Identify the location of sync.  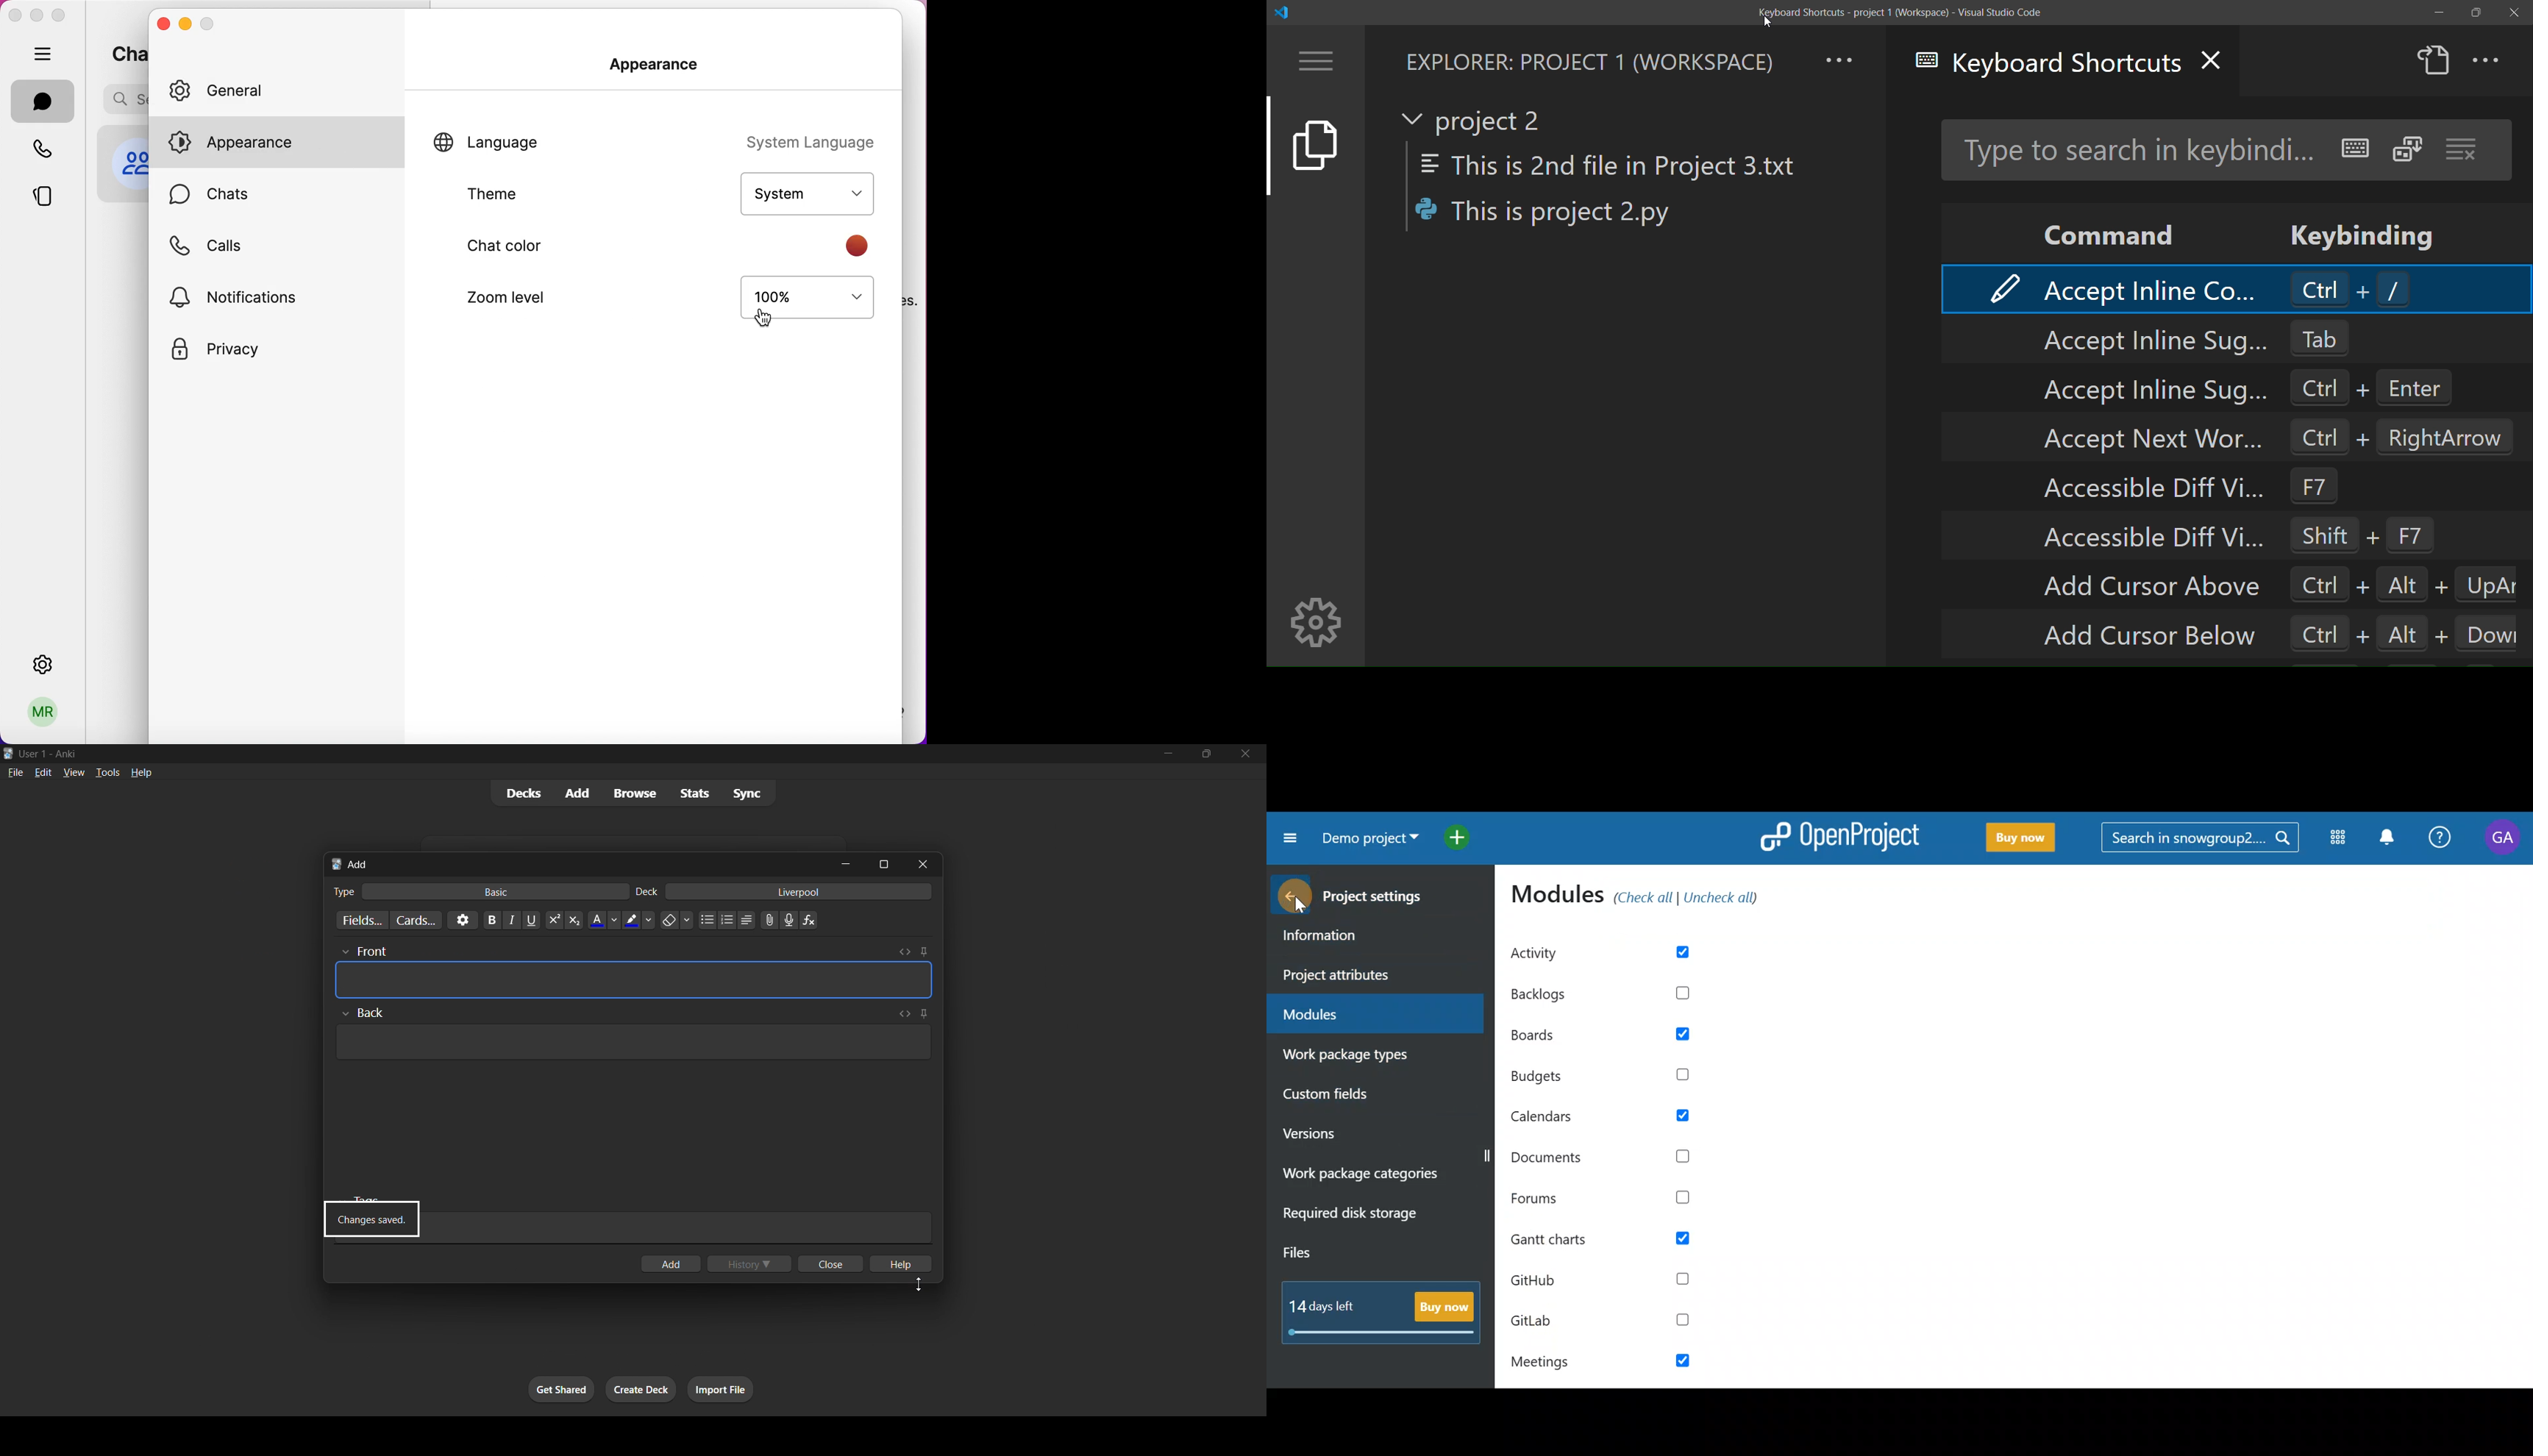
(745, 794).